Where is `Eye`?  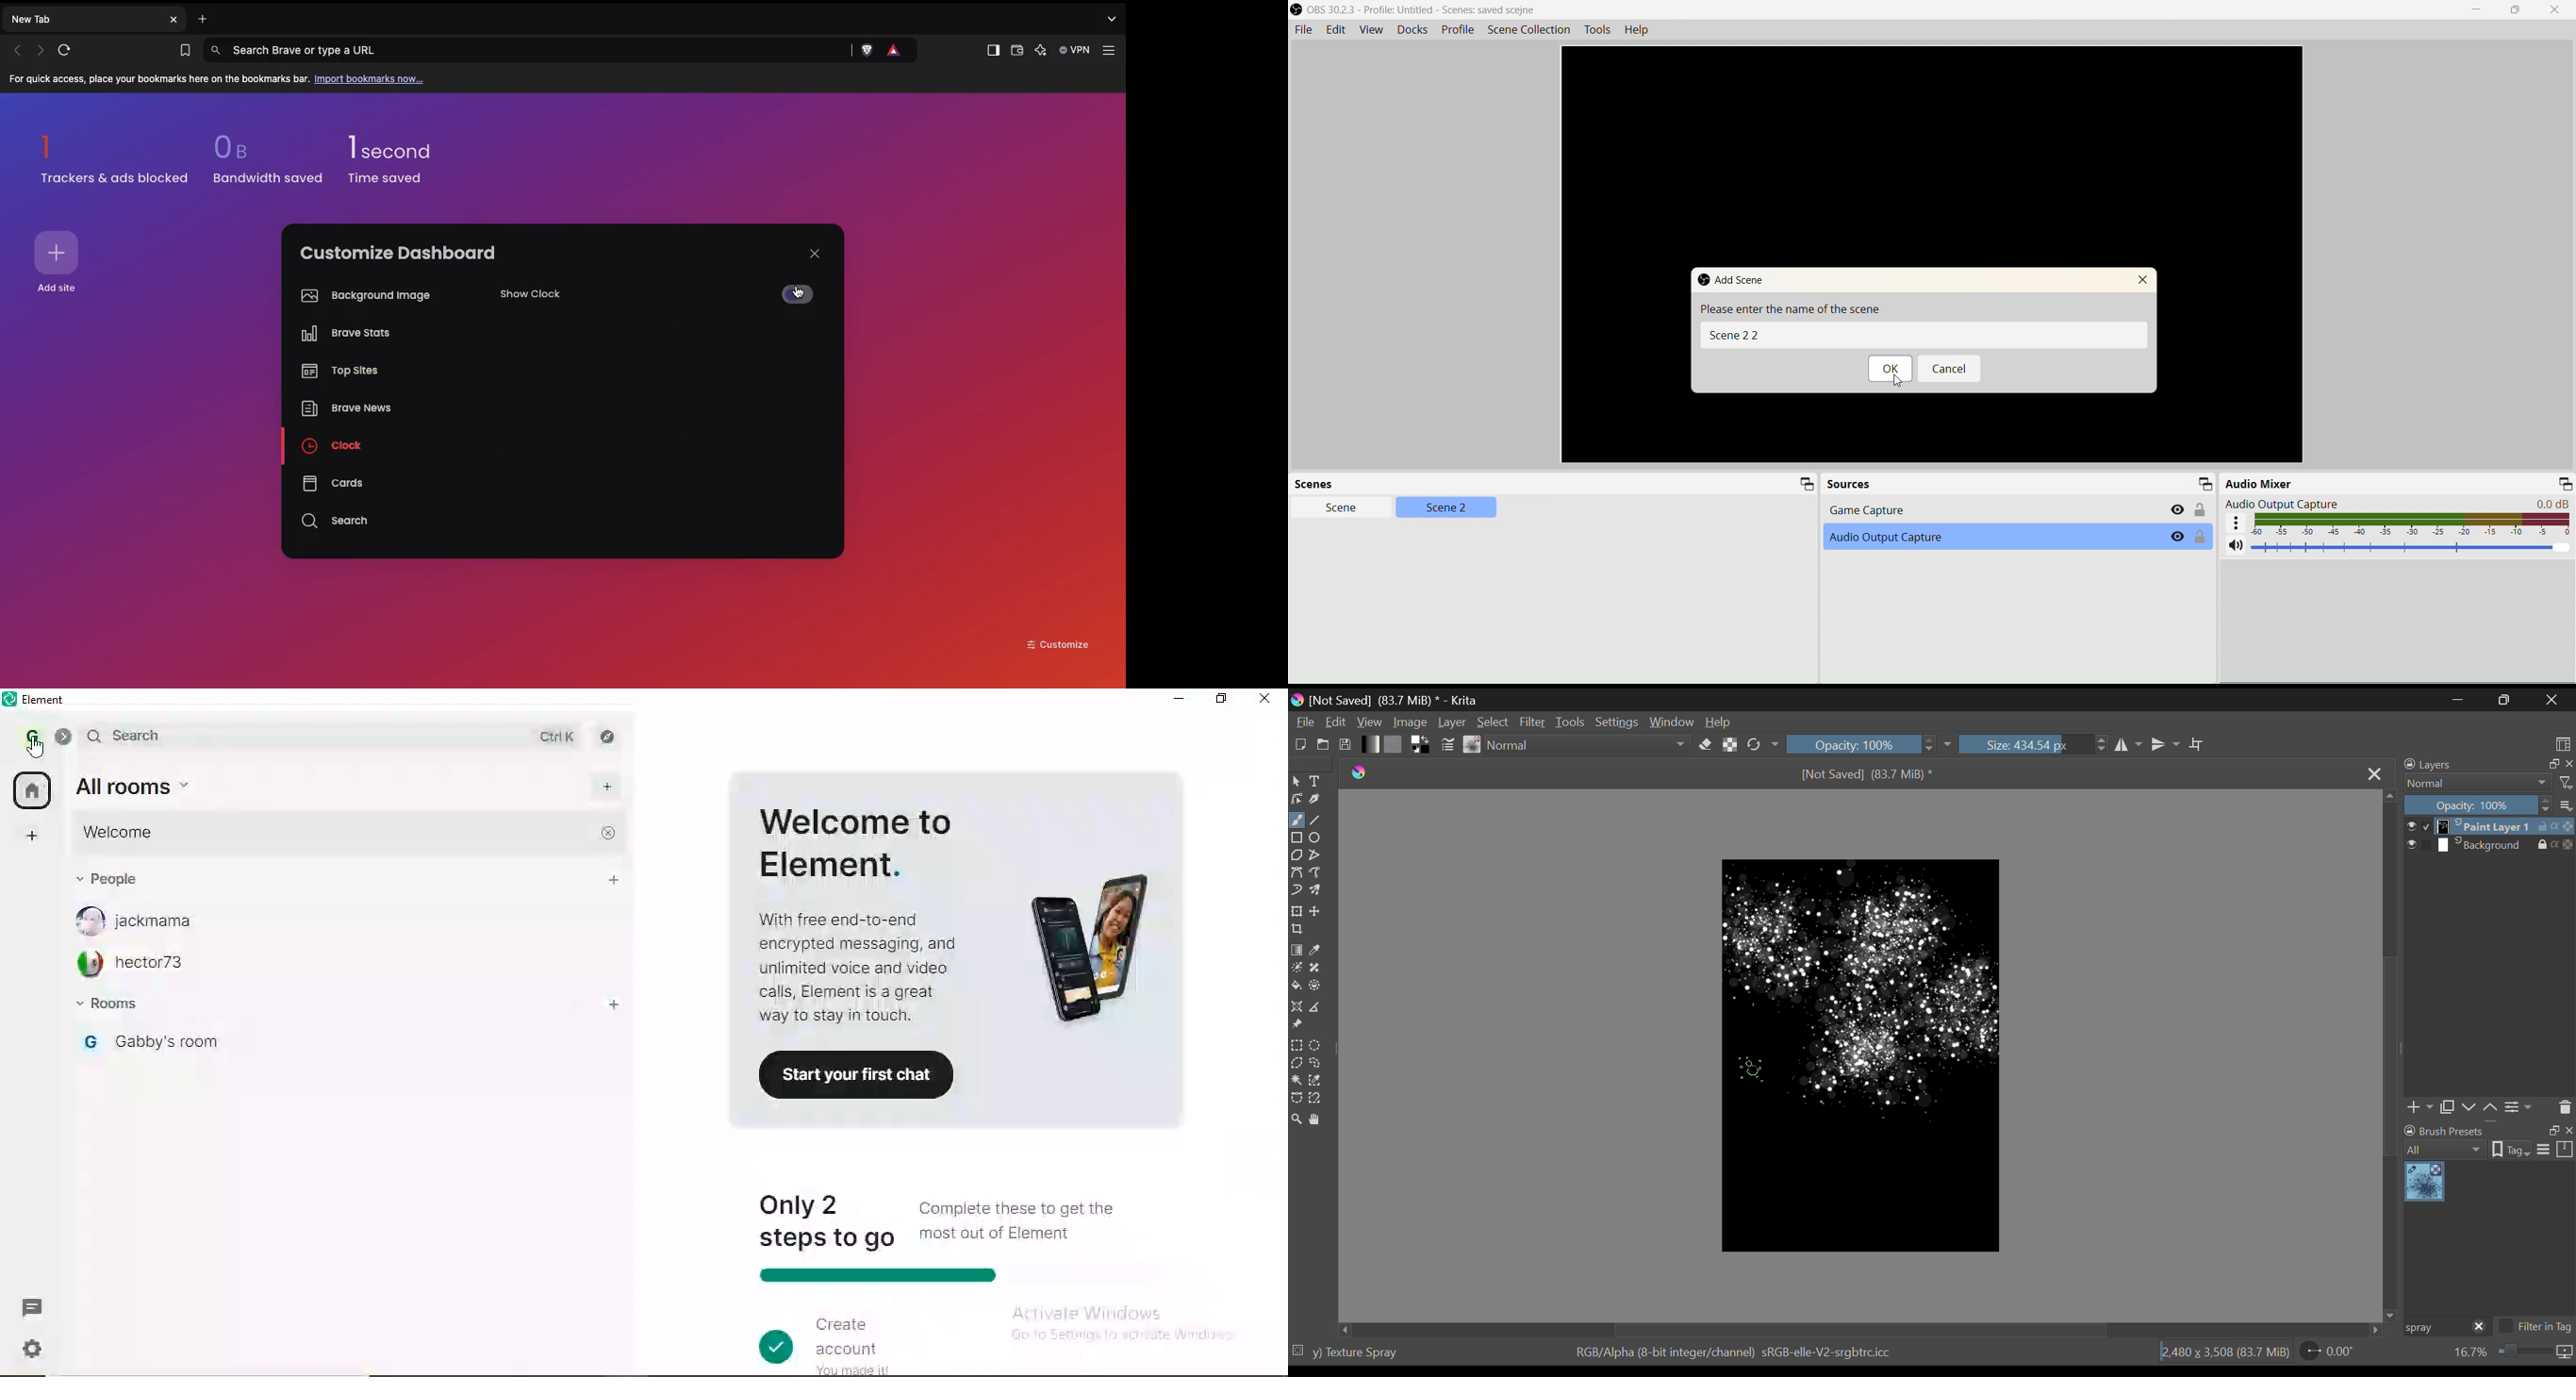 Eye is located at coordinates (2177, 537).